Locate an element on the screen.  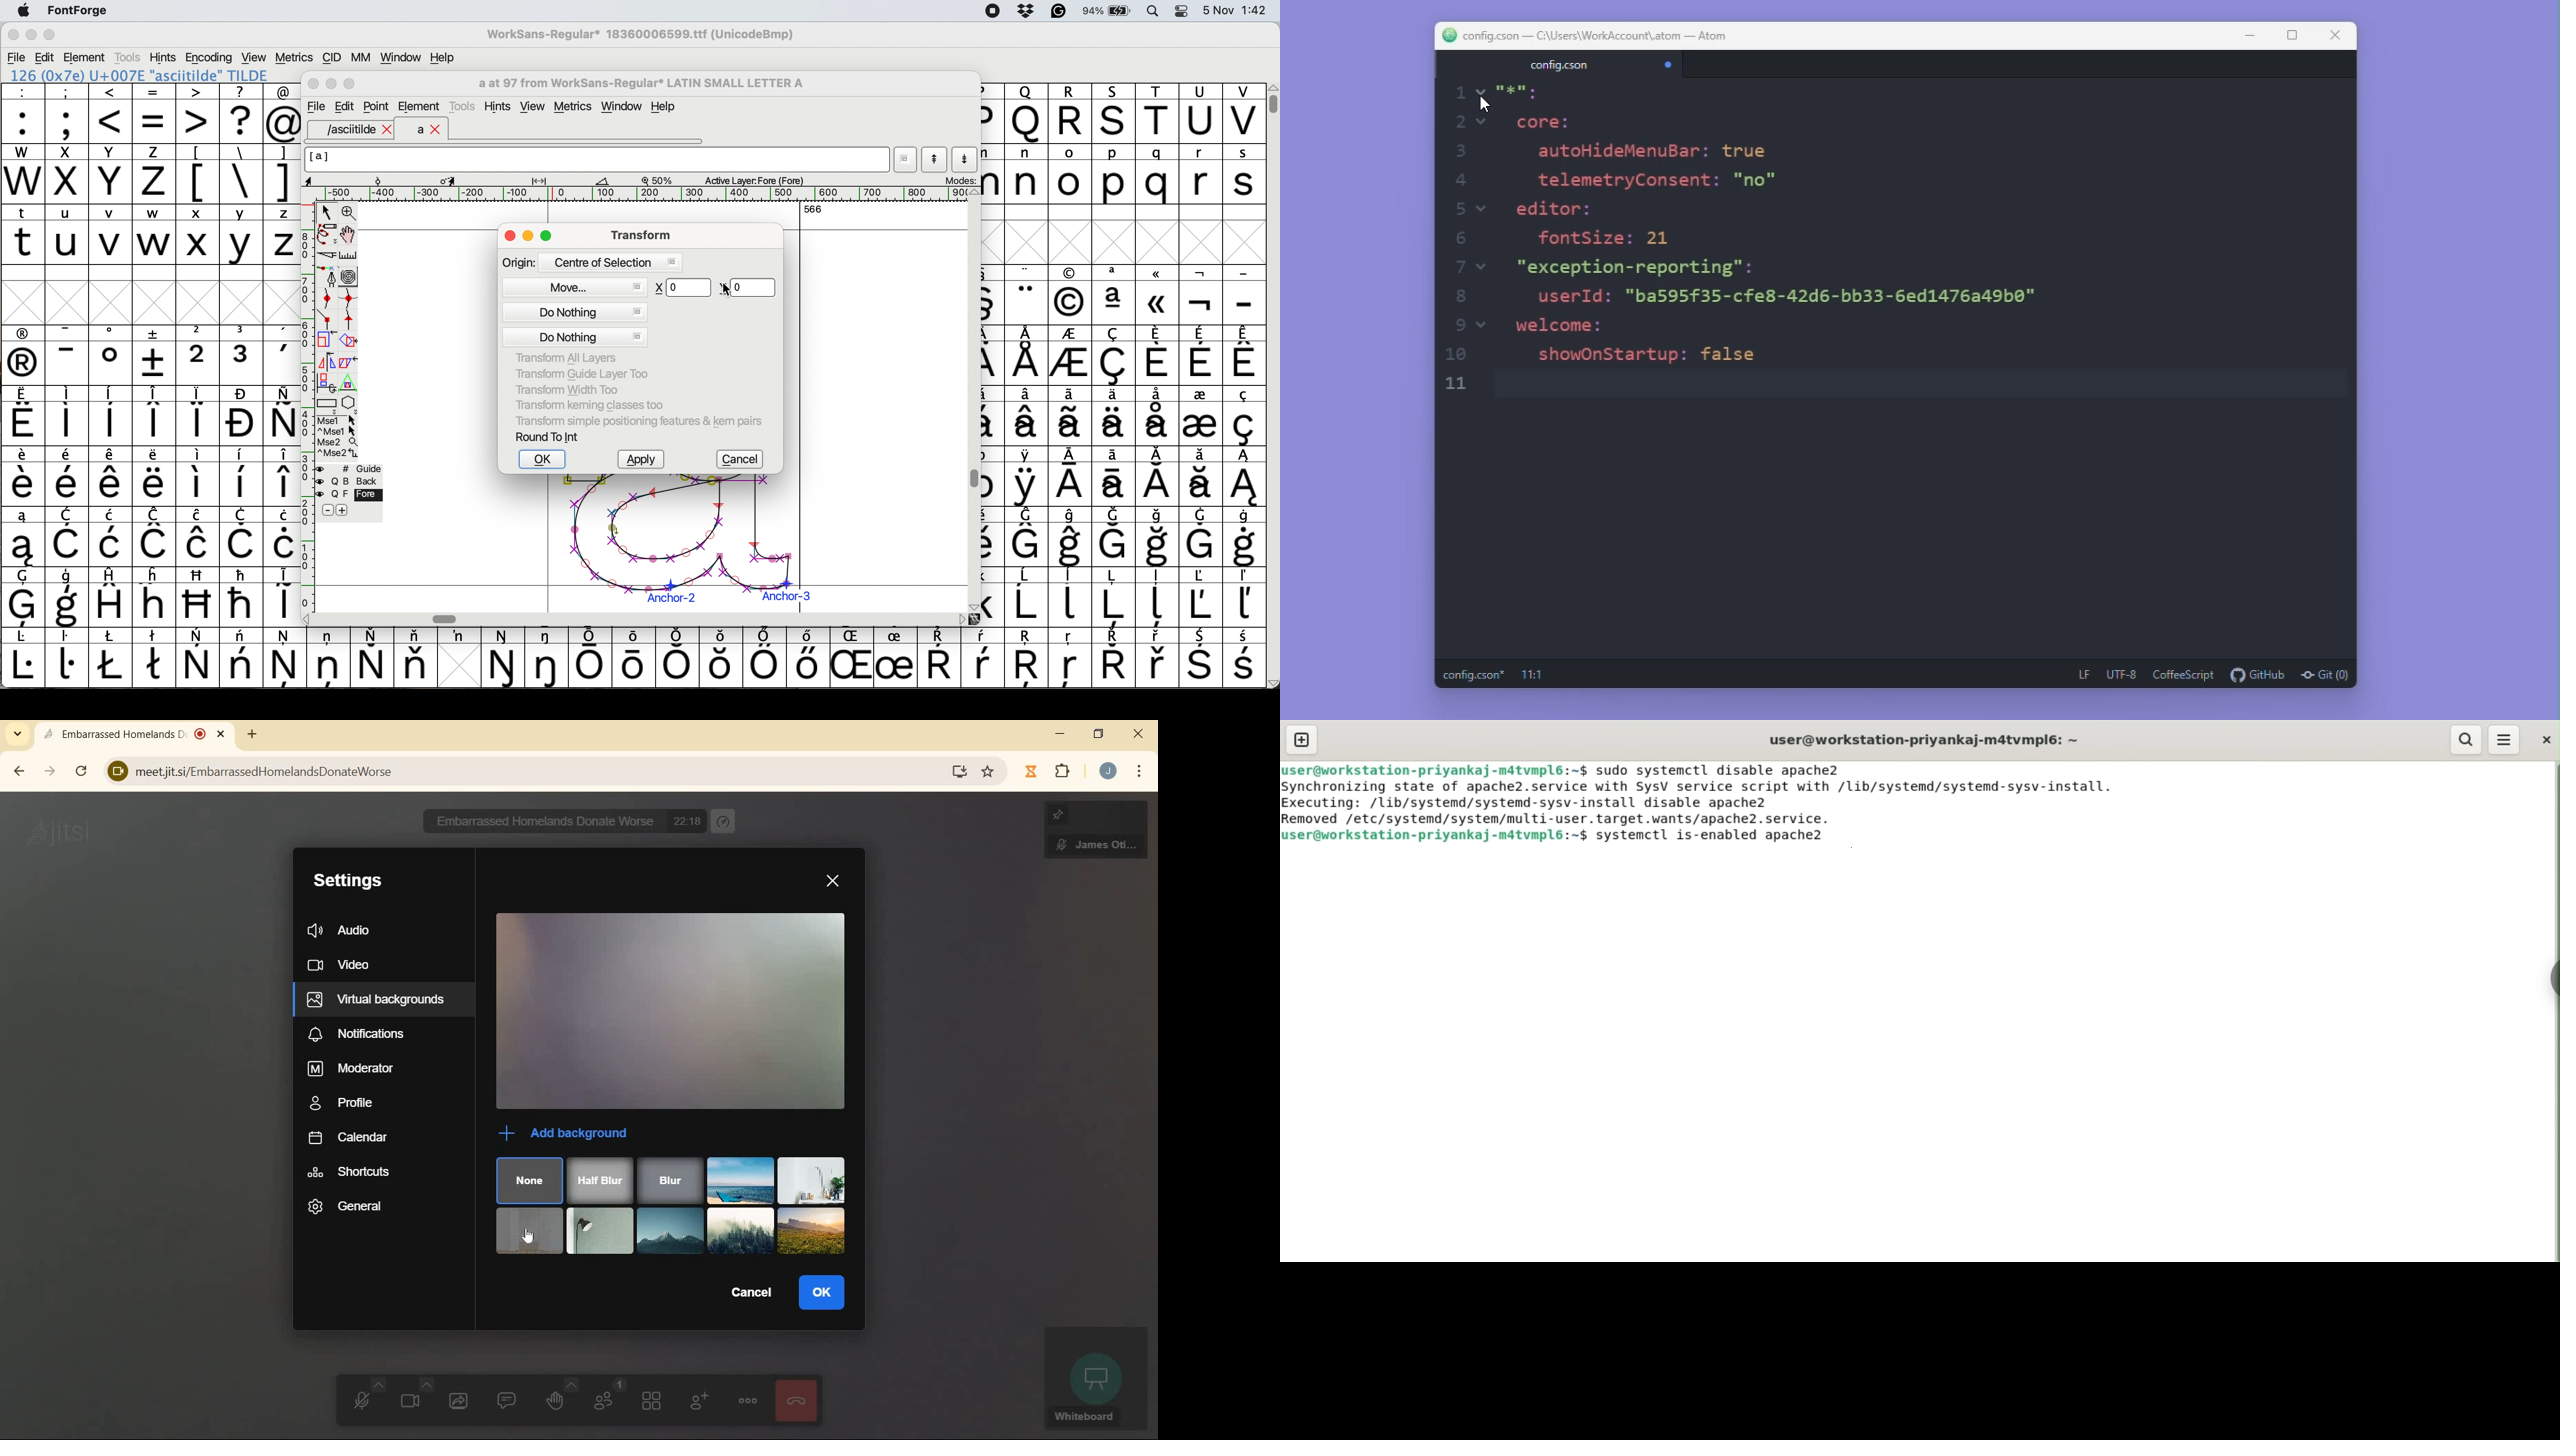
W is located at coordinates (24, 174).